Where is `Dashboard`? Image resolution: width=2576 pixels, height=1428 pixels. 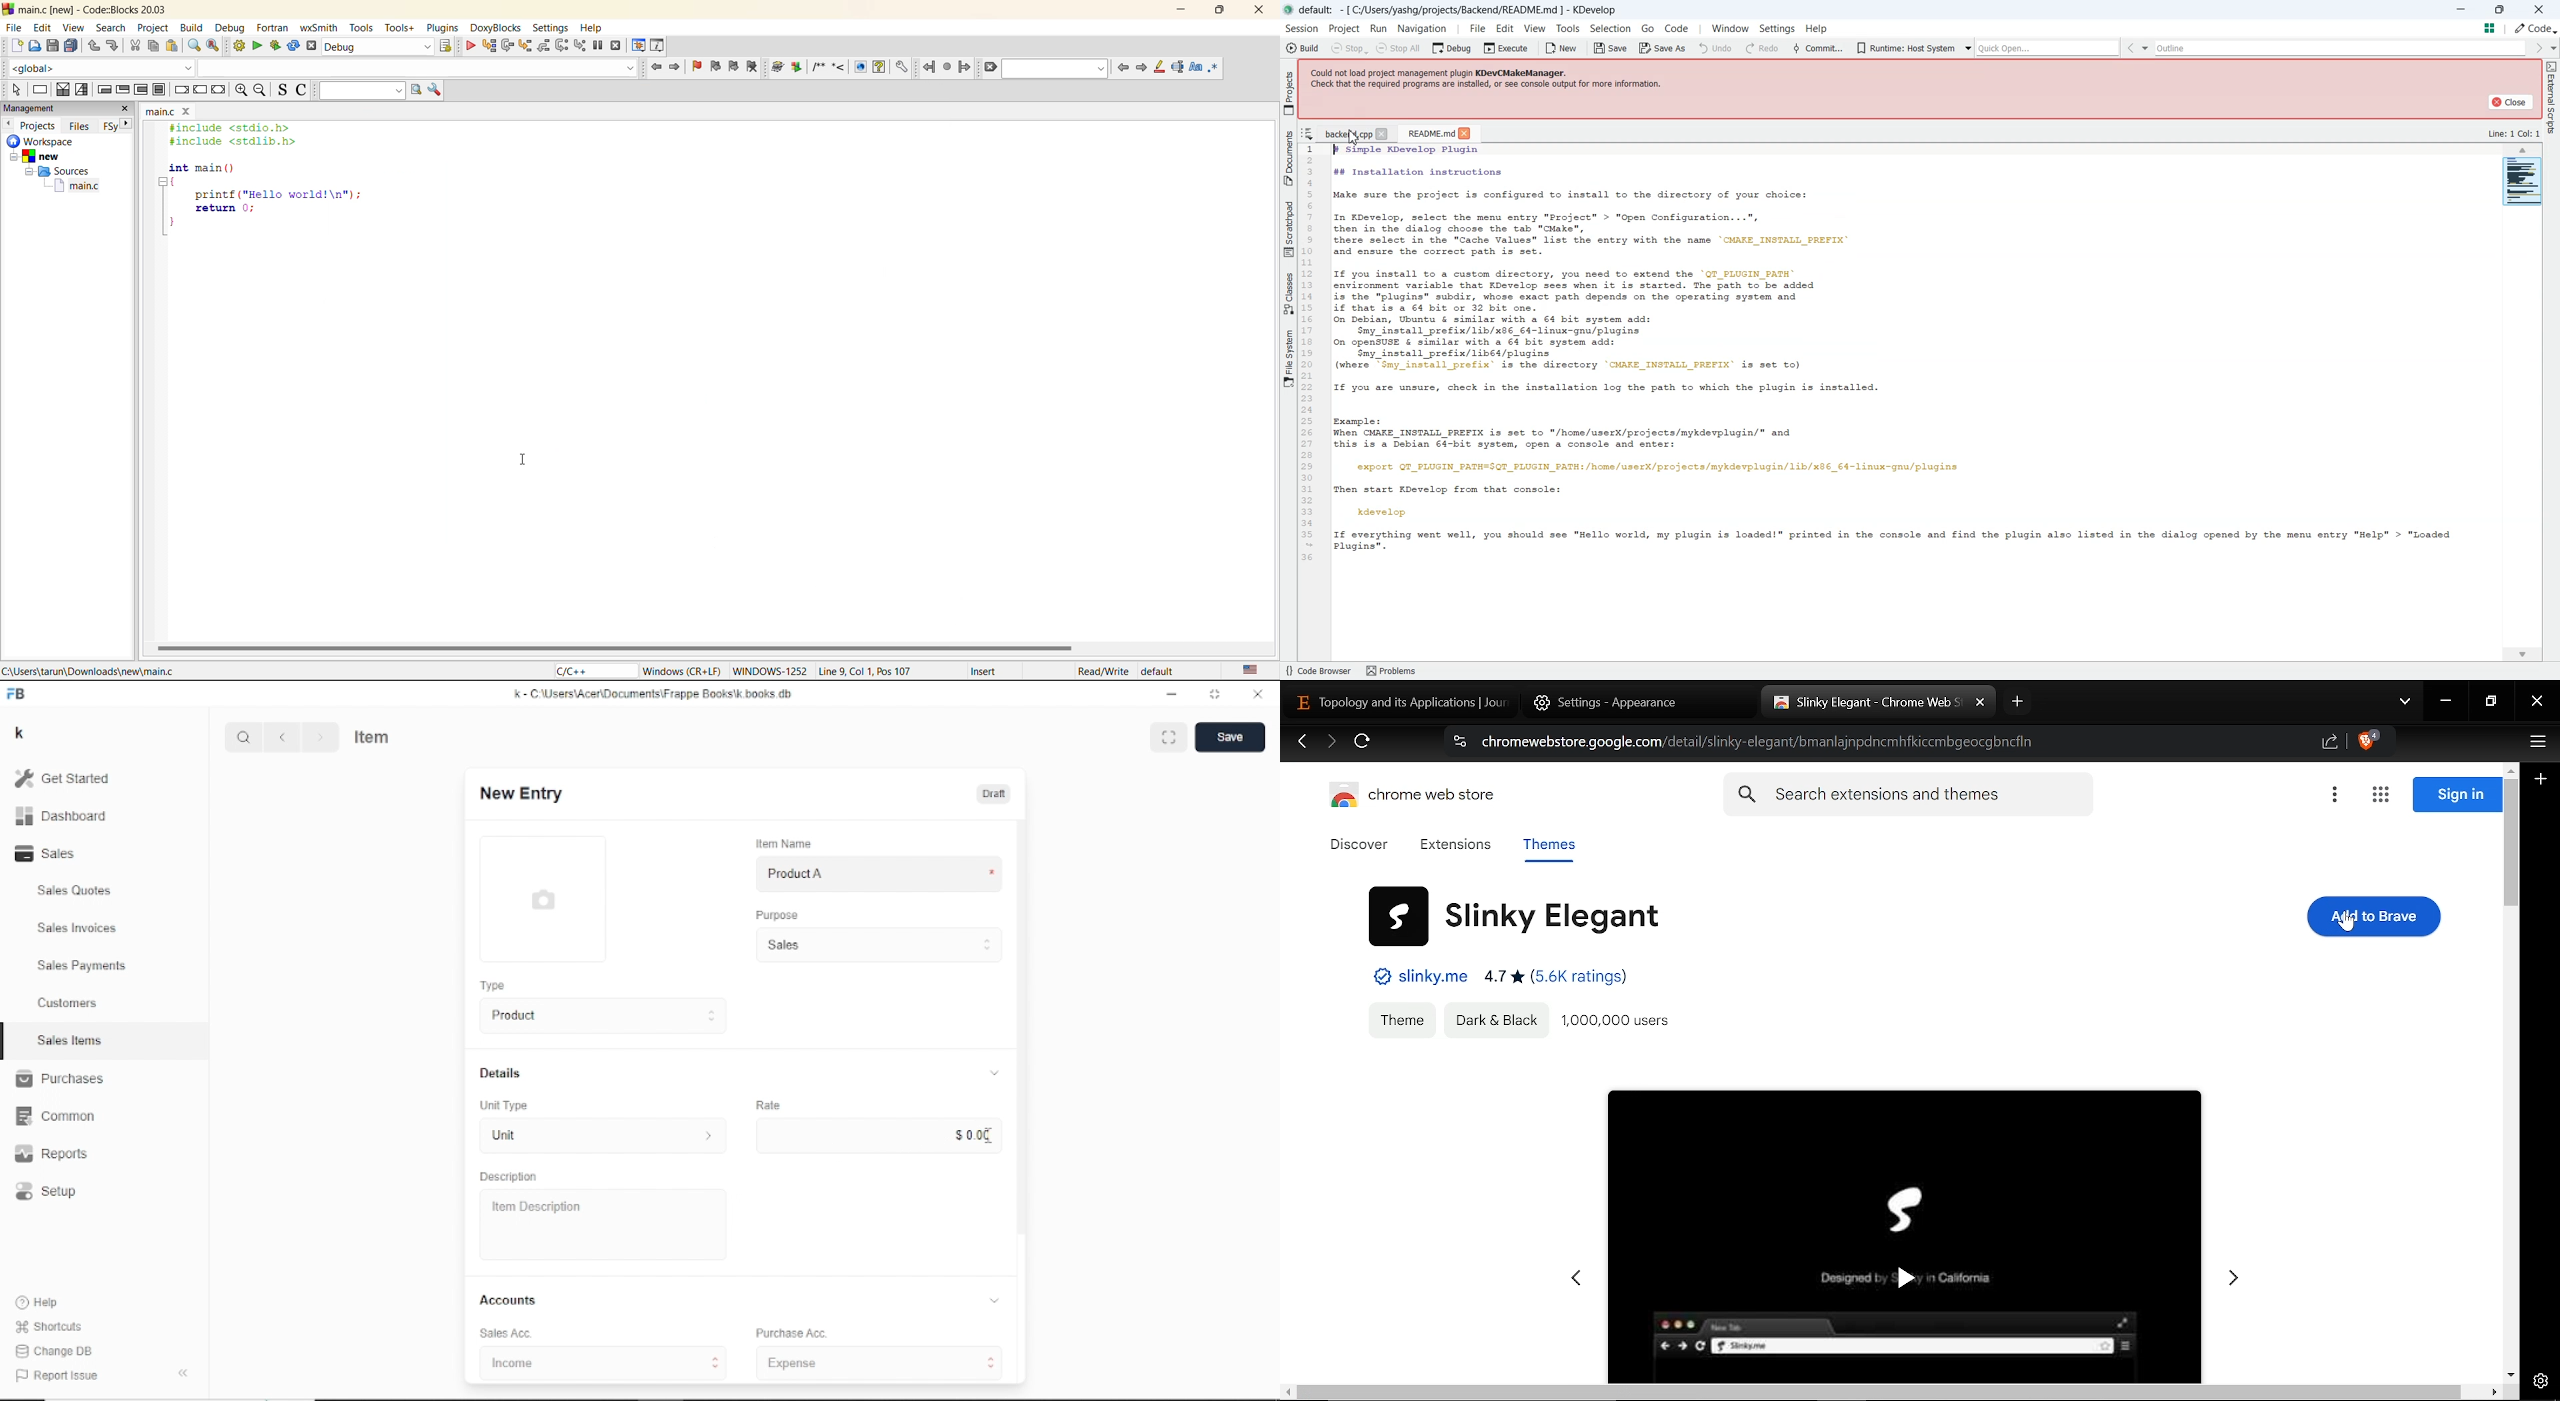
Dashboard is located at coordinates (62, 817).